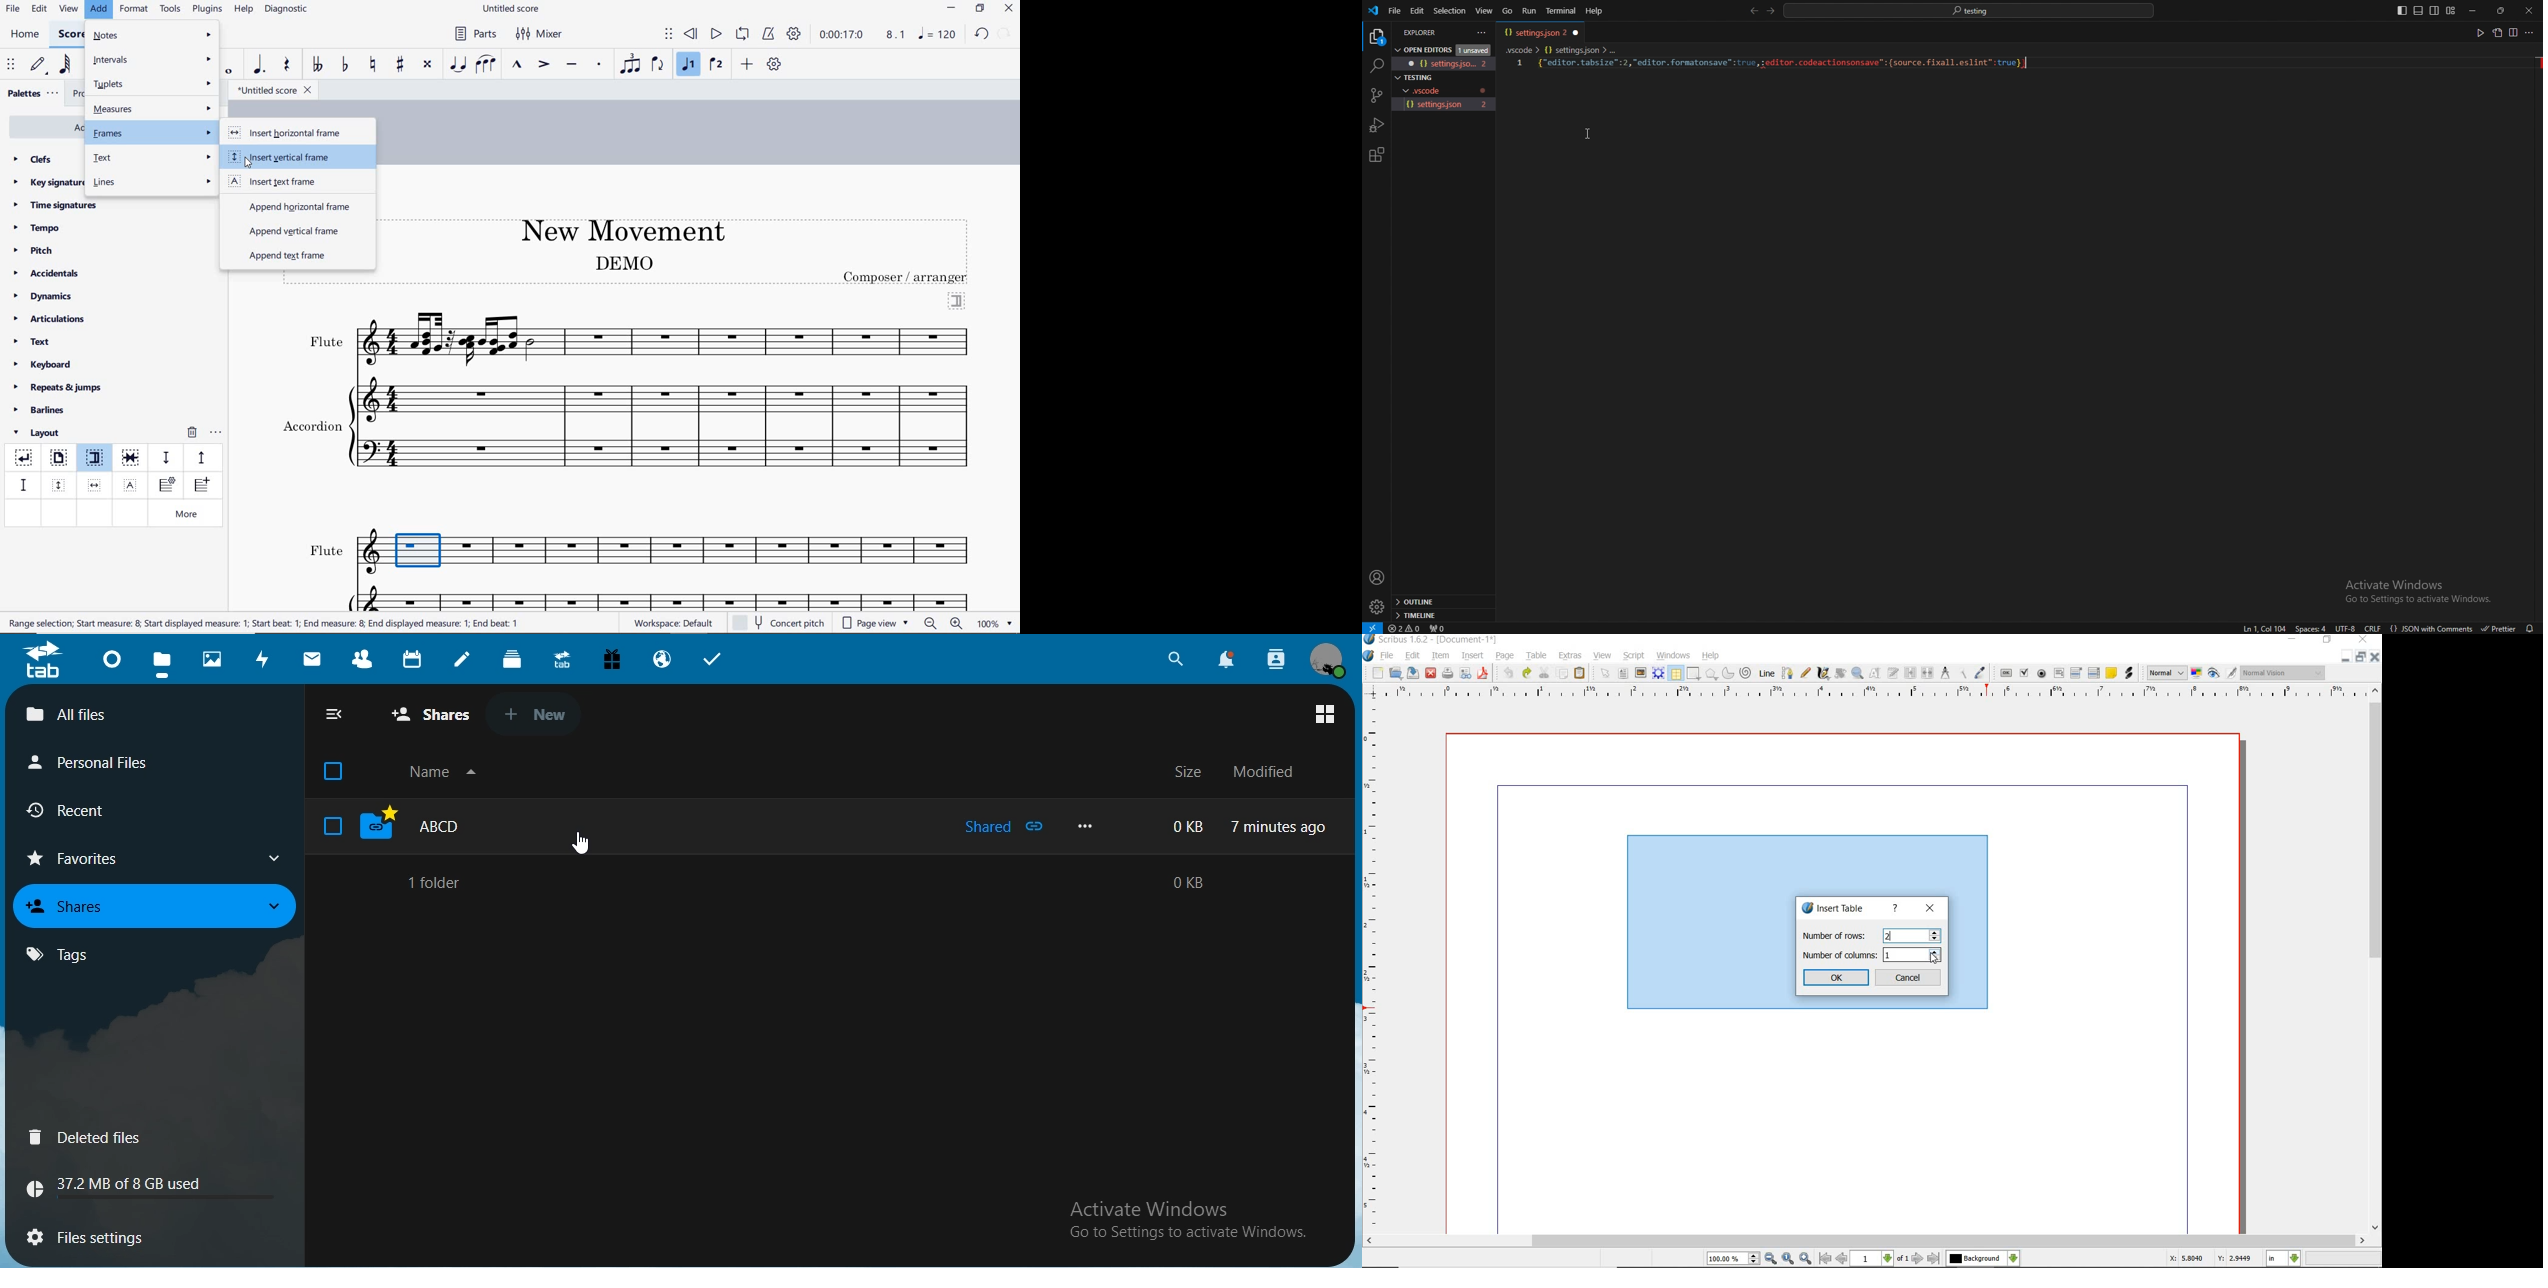  Describe the element at coordinates (1538, 656) in the screenshot. I see `table` at that location.